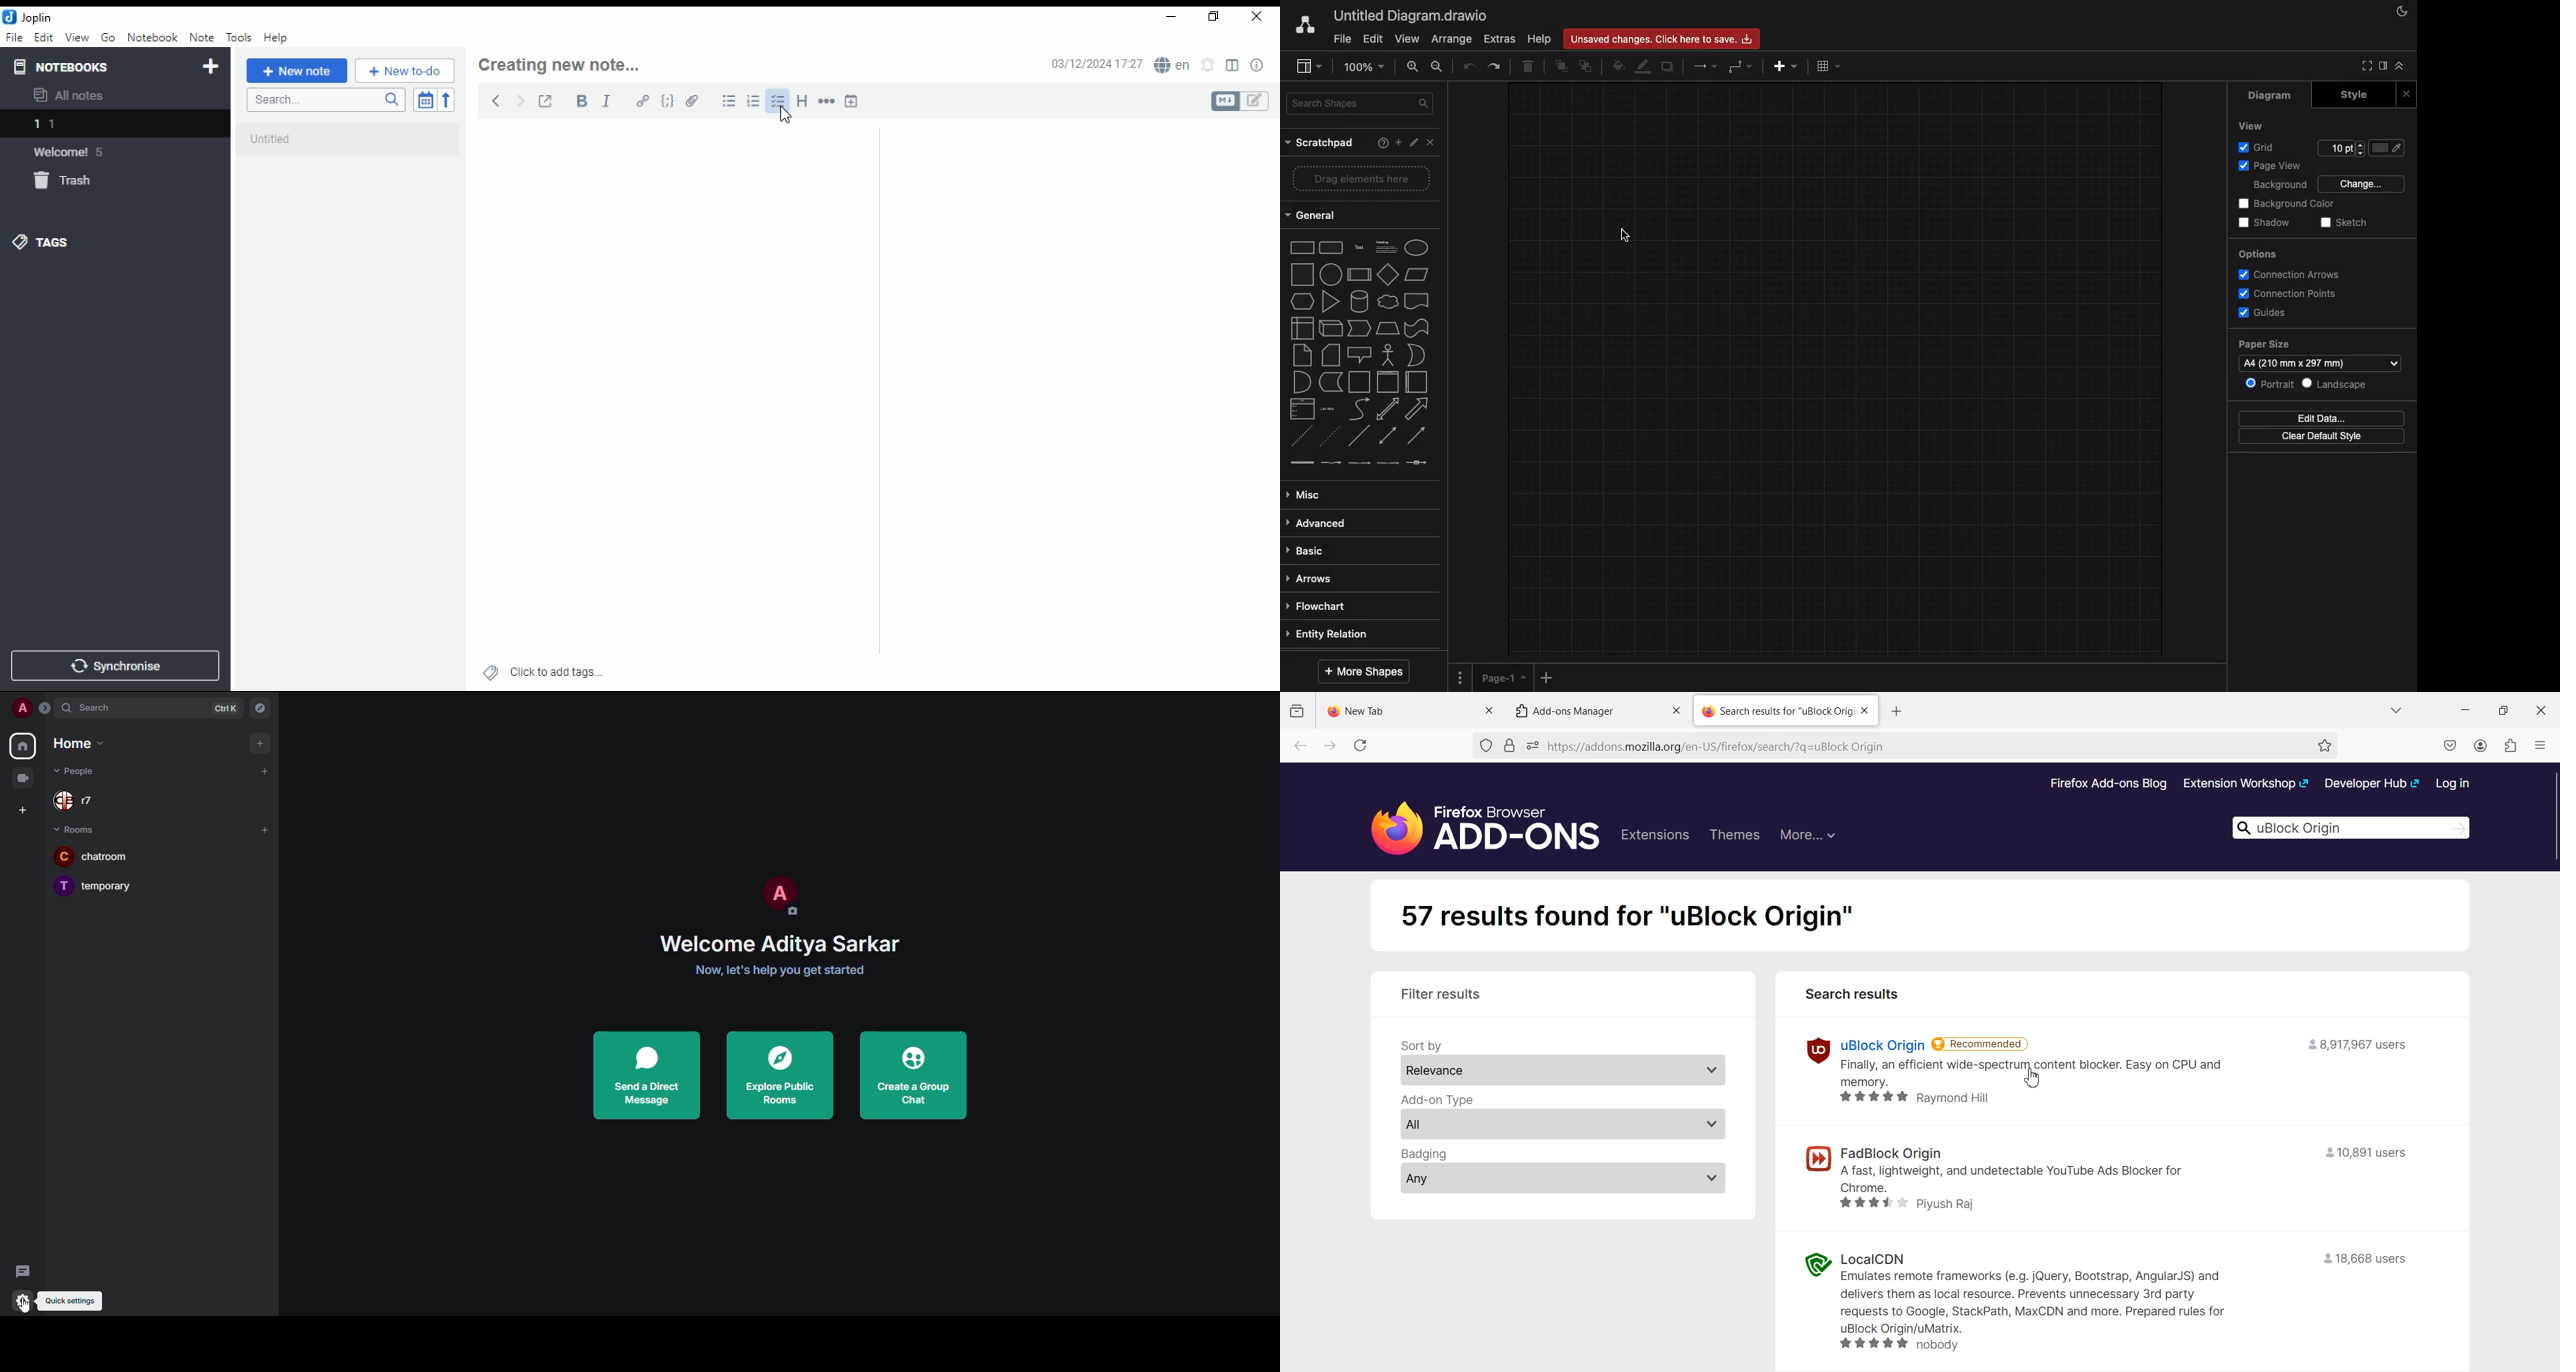 This screenshot has width=2576, height=1372. I want to click on Drag elements here, so click(1361, 179).